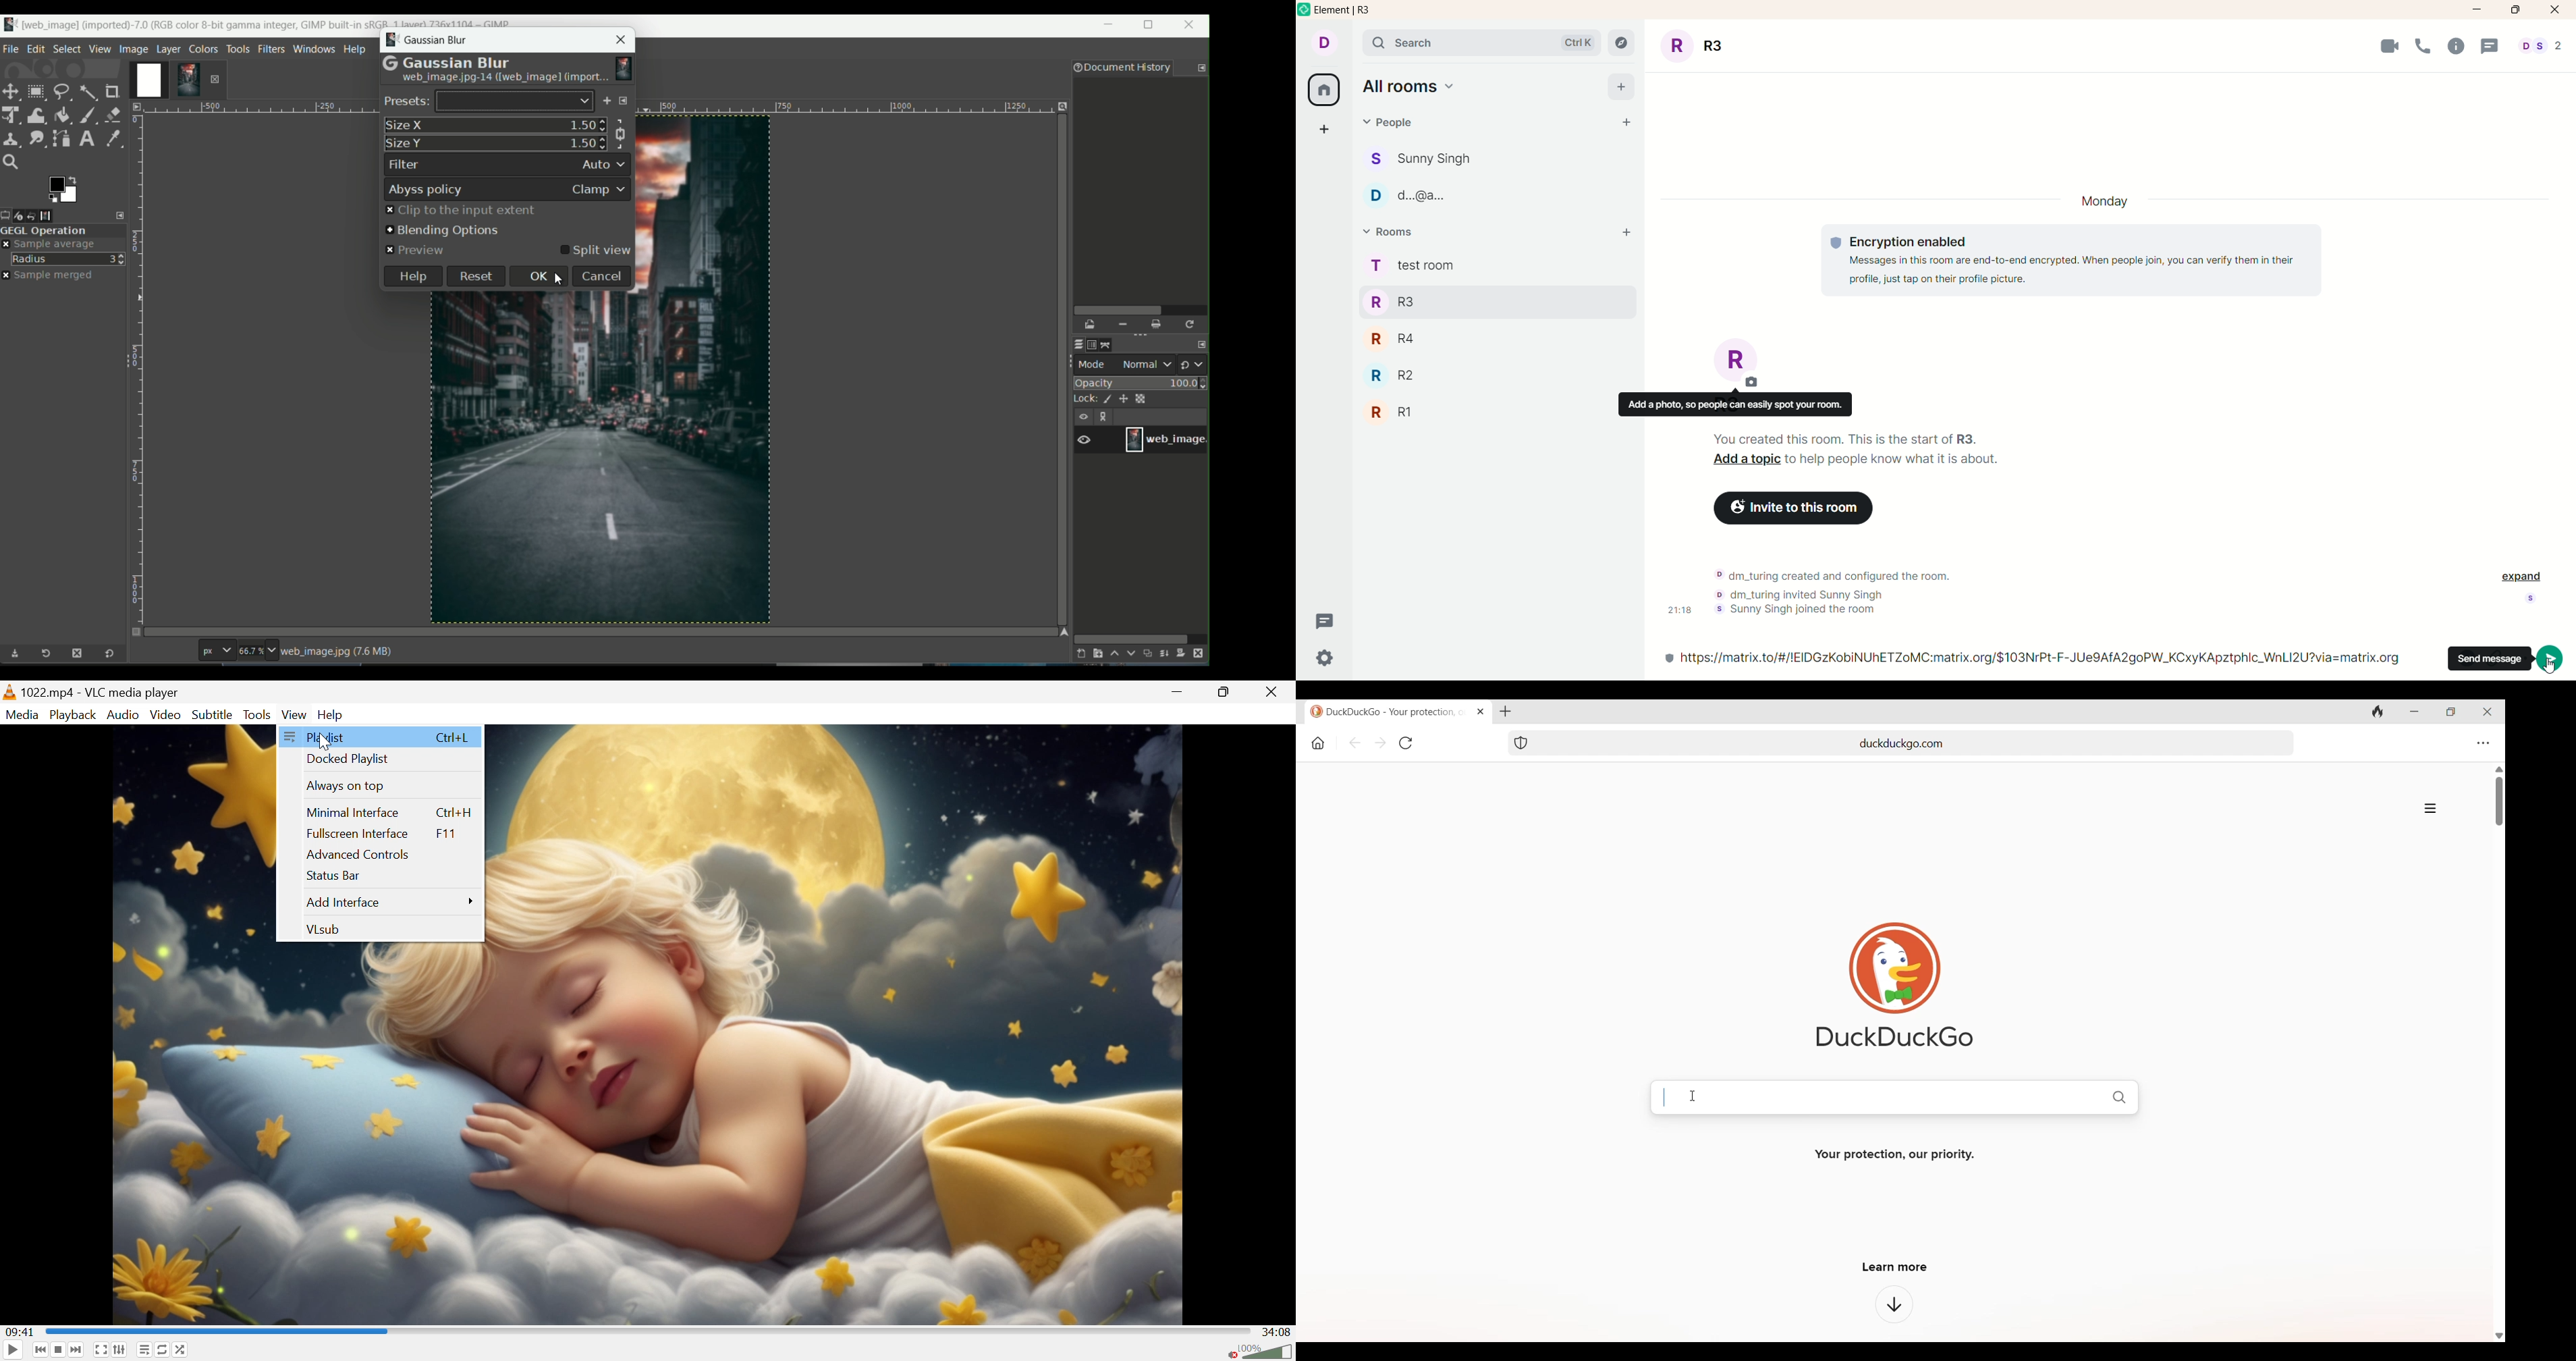 This screenshot has height=1372, width=2576. I want to click on gaussian blur, so click(428, 41).